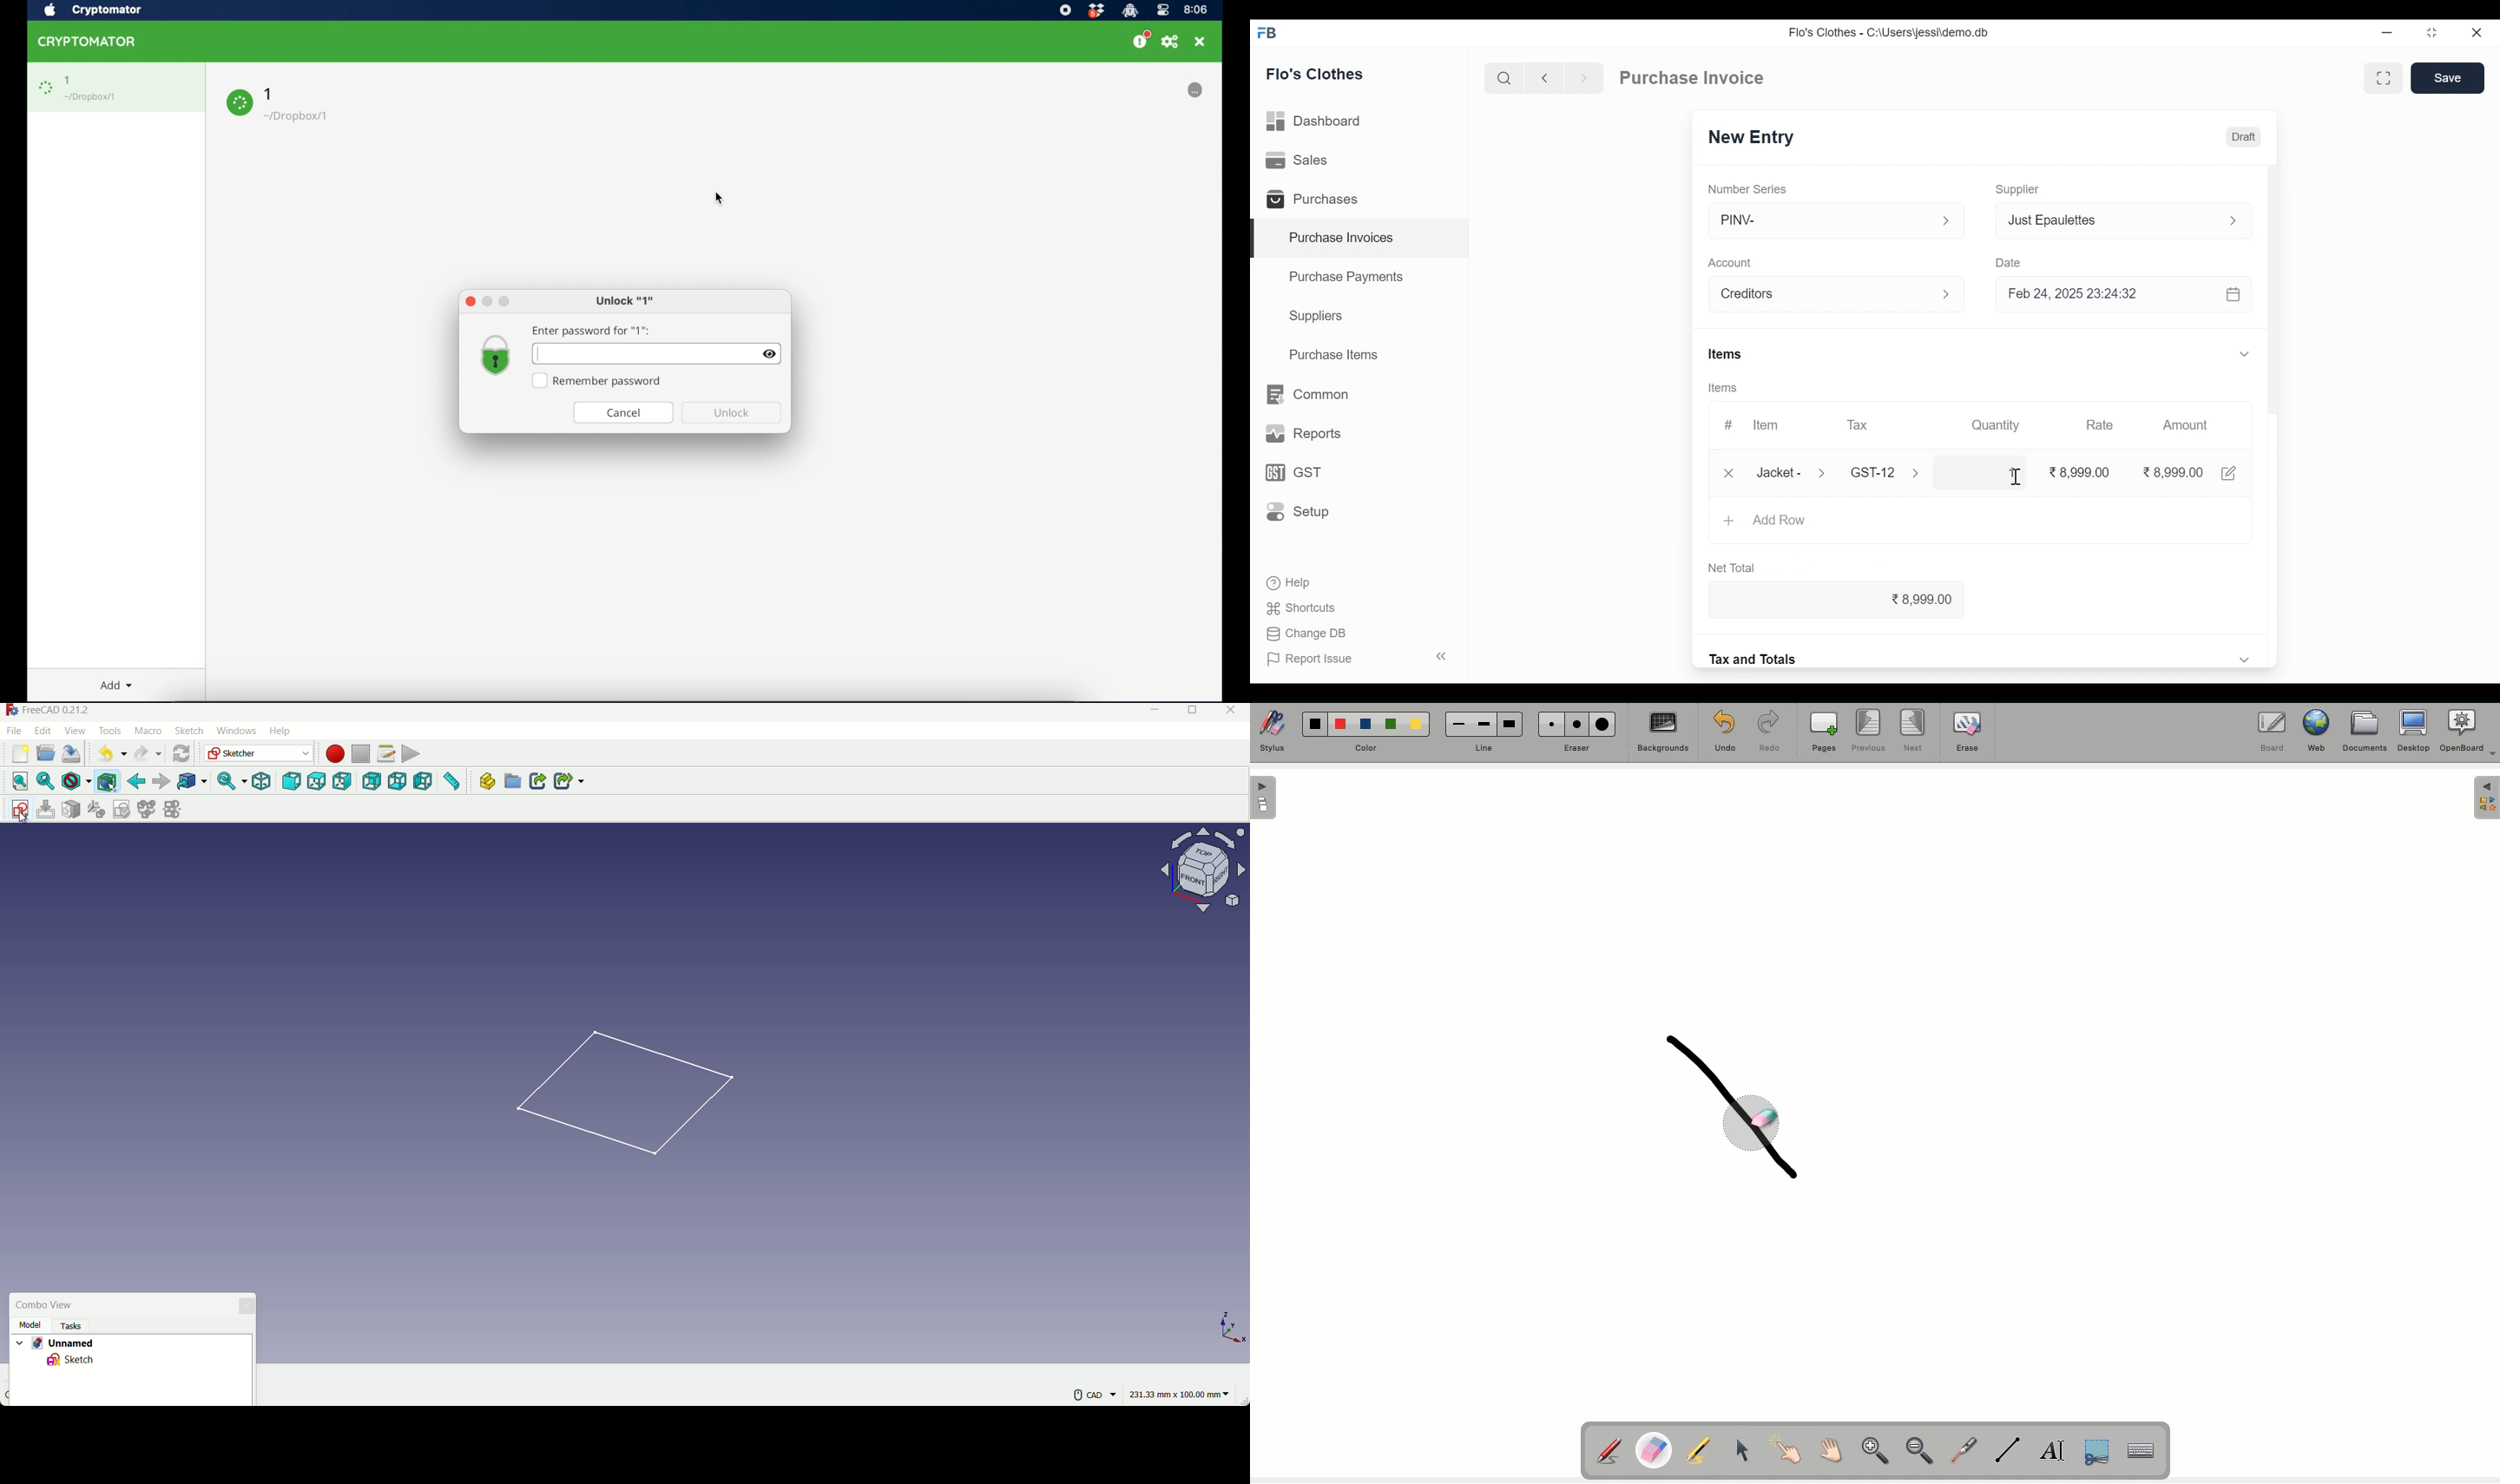 The height and width of the screenshot is (1484, 2520). What do you see at coordinates (1317, 74) in the screenshot?
I see `Flo's Clothes` at bounding box center [1317, 74].